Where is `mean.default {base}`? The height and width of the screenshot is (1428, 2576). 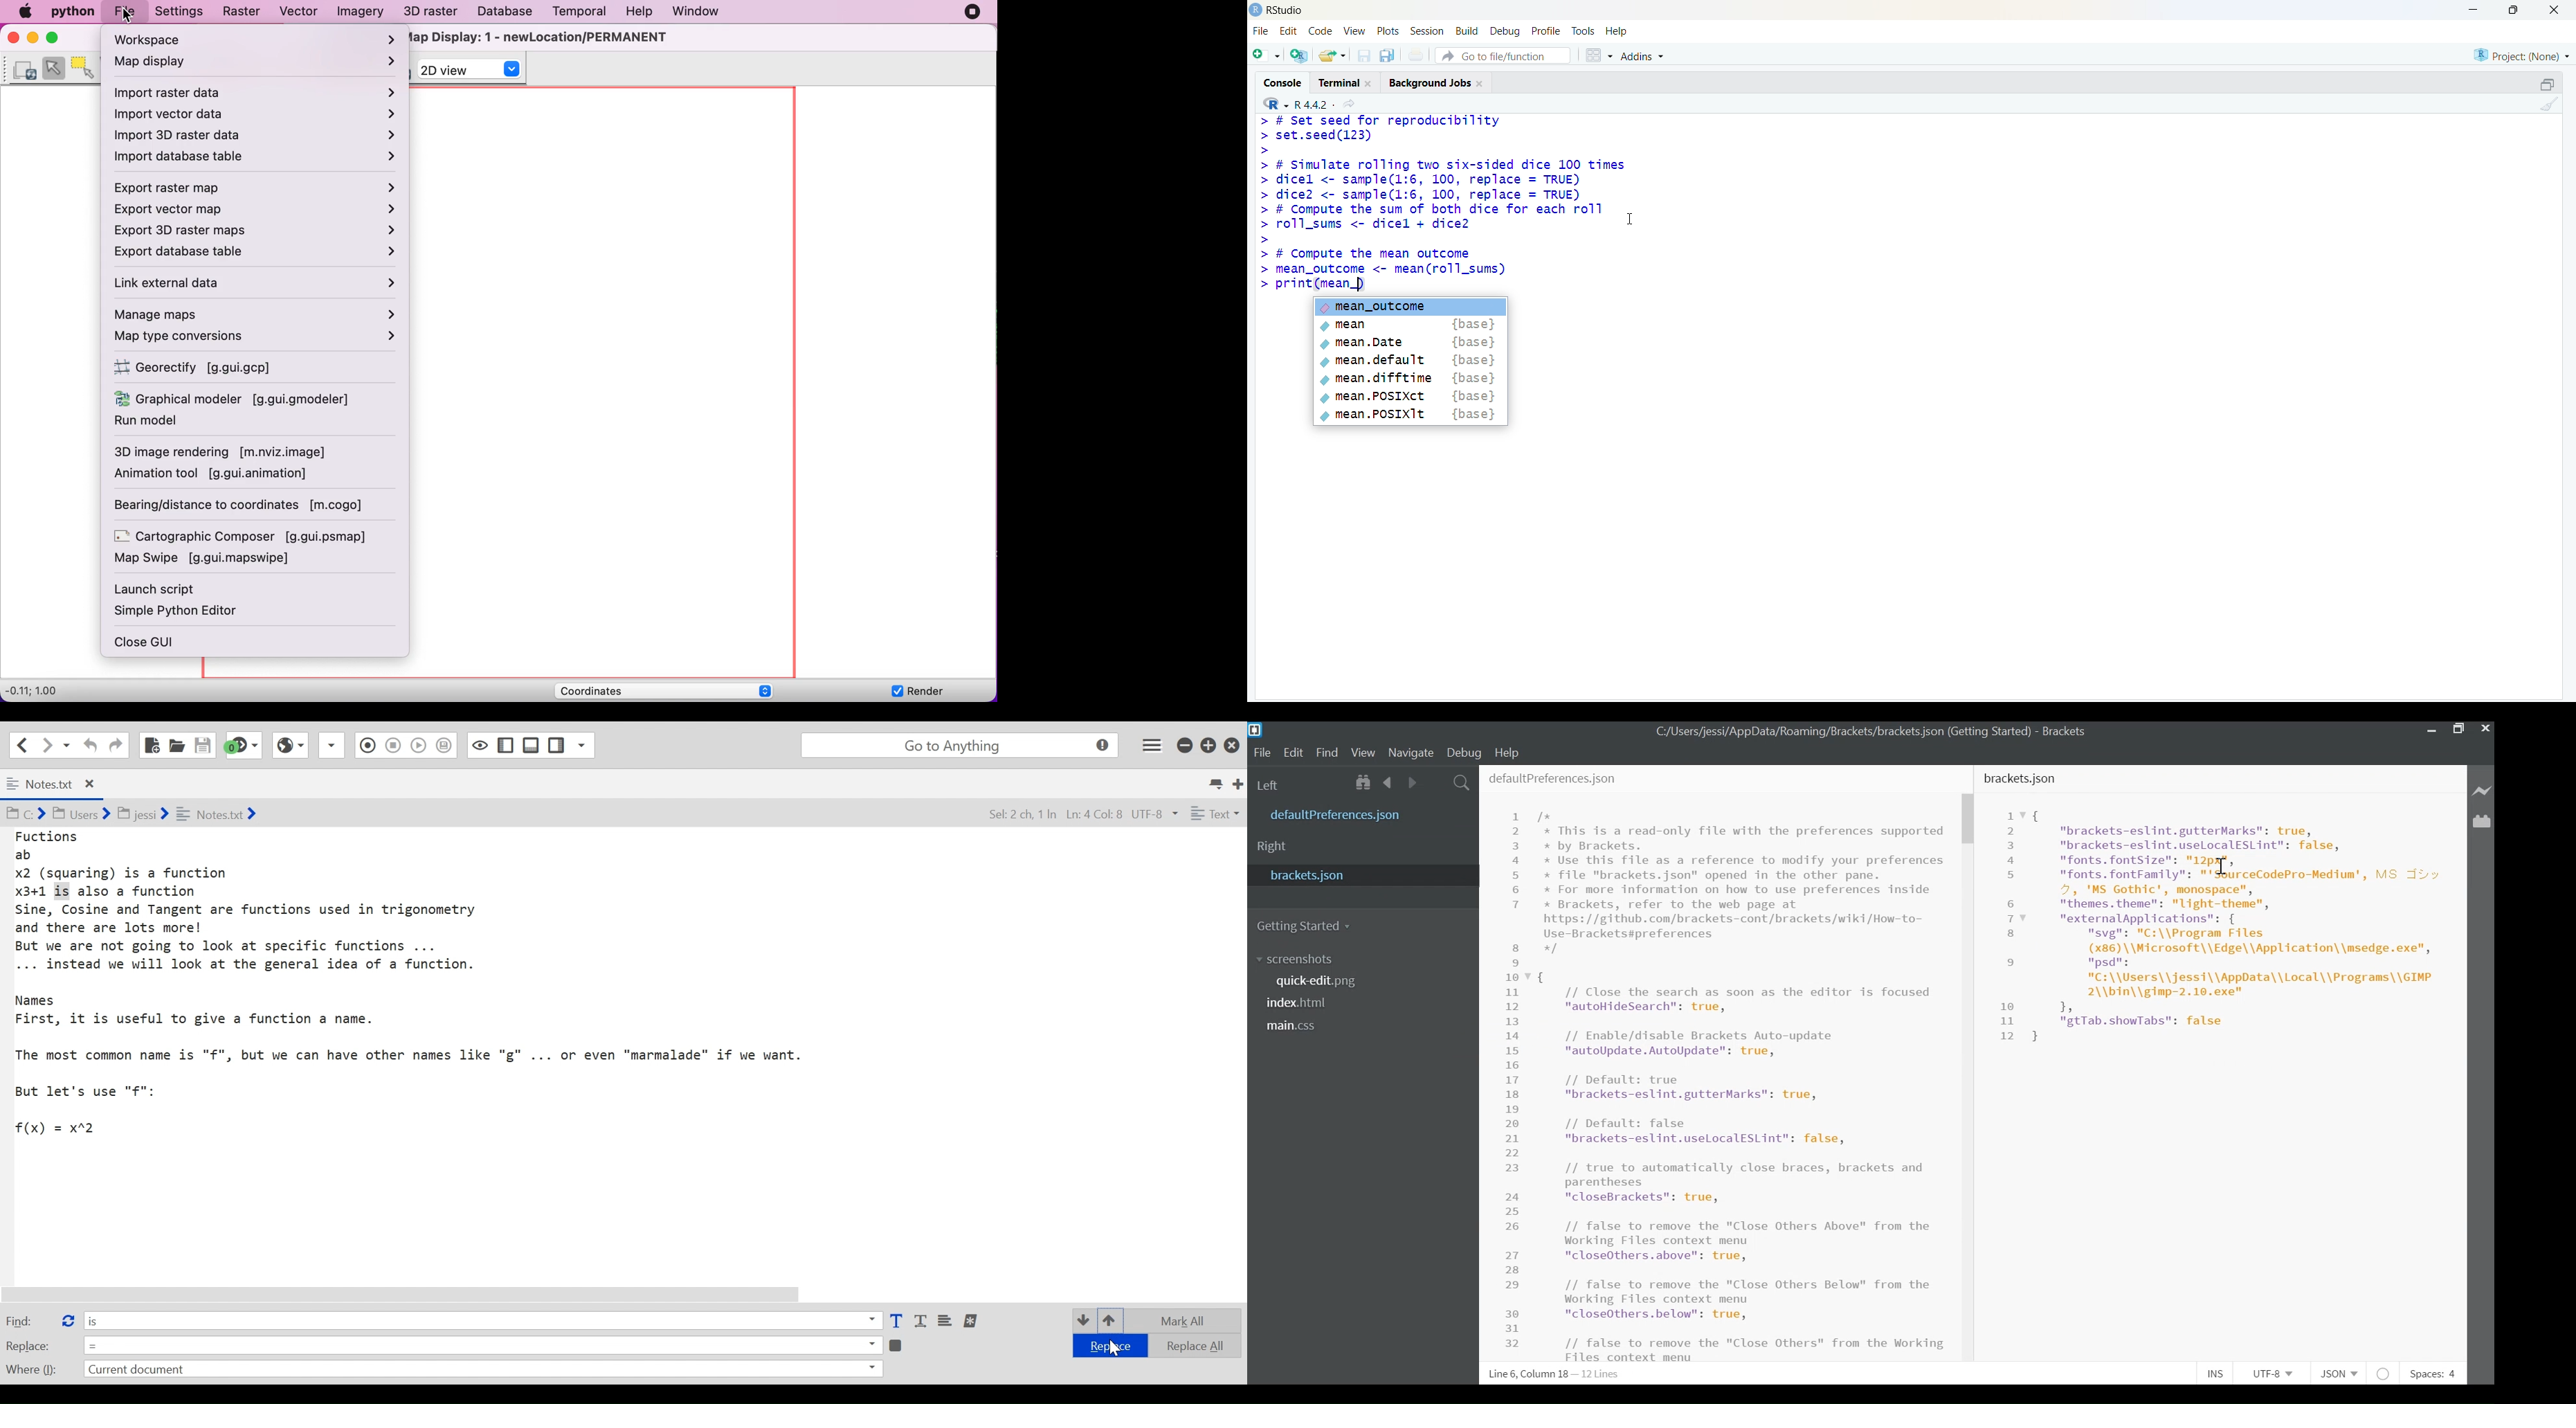 mean.default {base} is located at coordinates (1407, 361).